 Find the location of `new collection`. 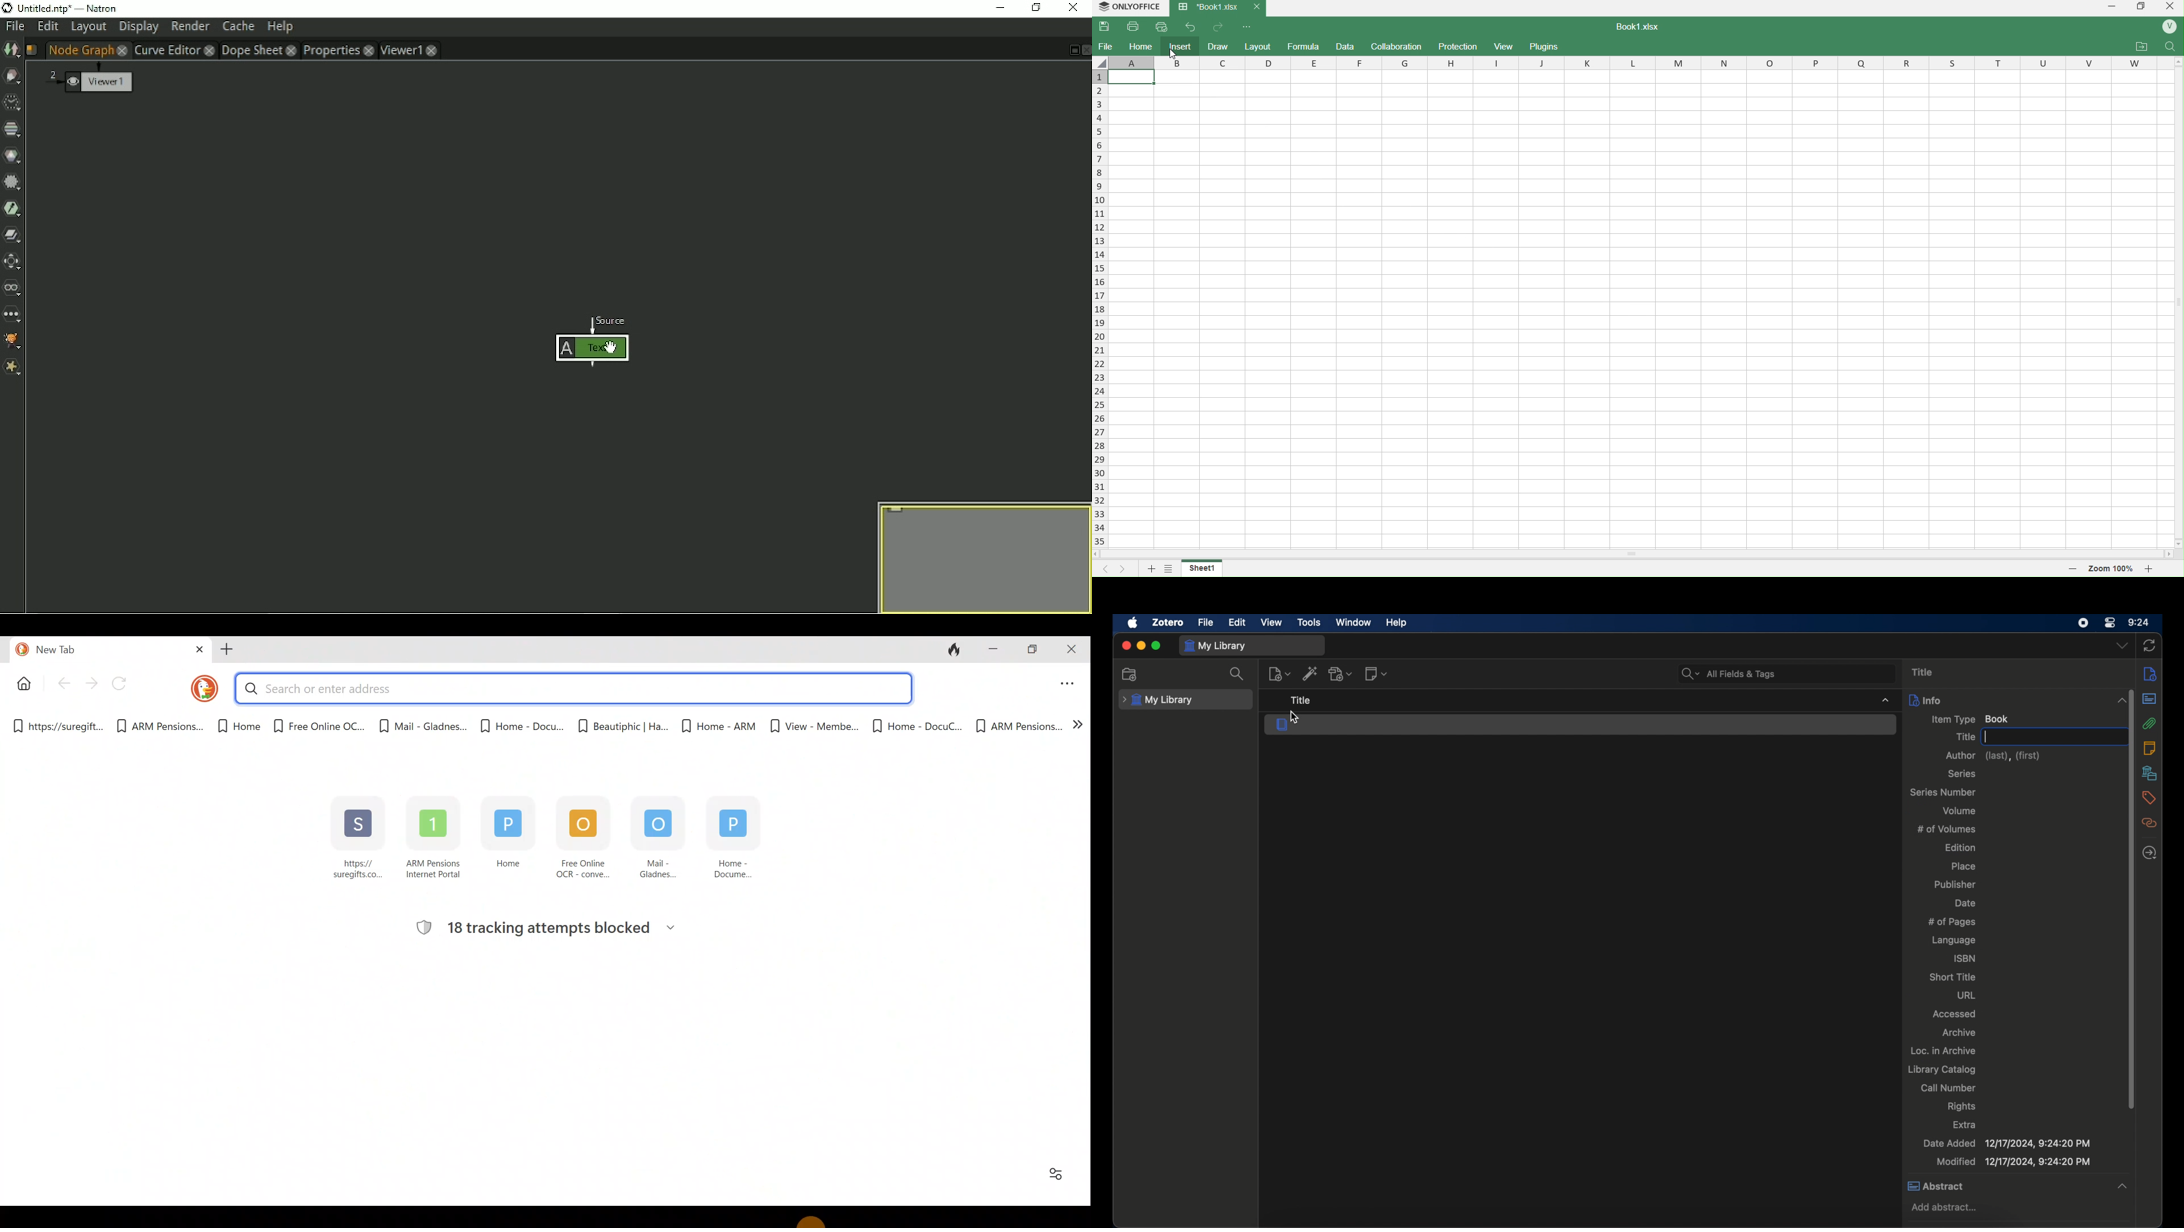

new collection is located at coordinates (1130, 674).